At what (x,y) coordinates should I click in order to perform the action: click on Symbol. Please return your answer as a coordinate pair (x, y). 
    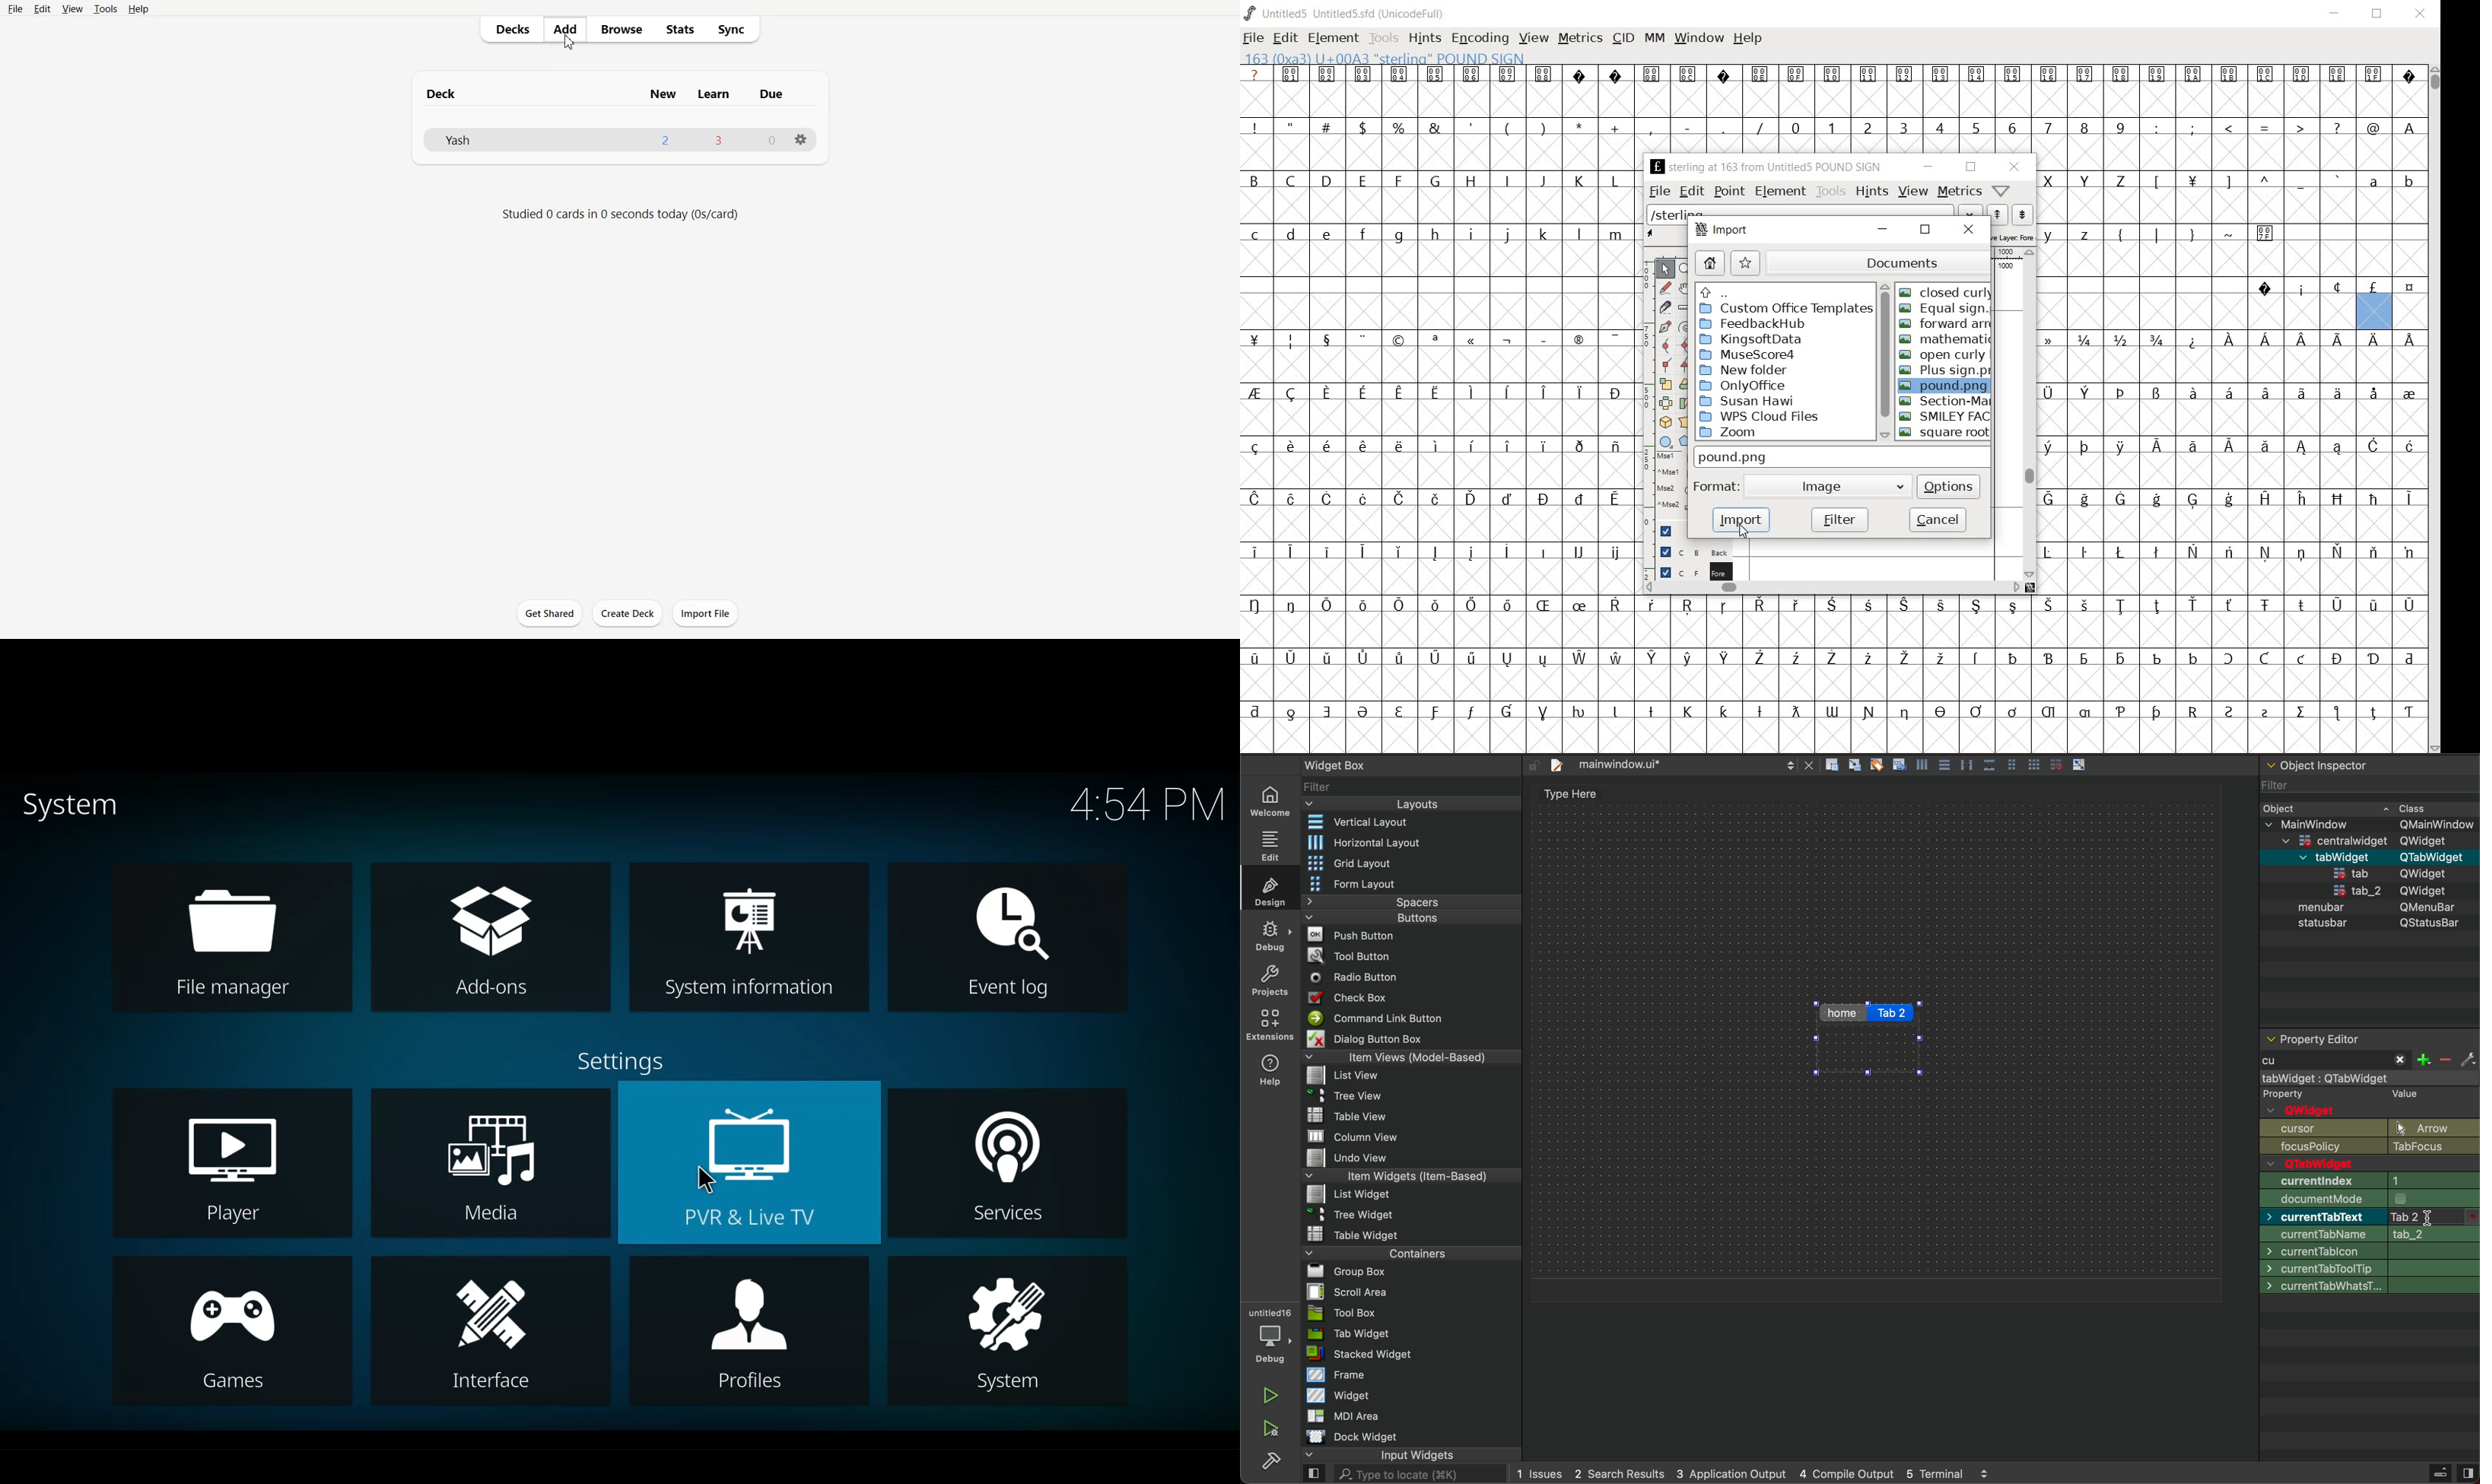
    Looking at the image, I should click on (1542, 337).